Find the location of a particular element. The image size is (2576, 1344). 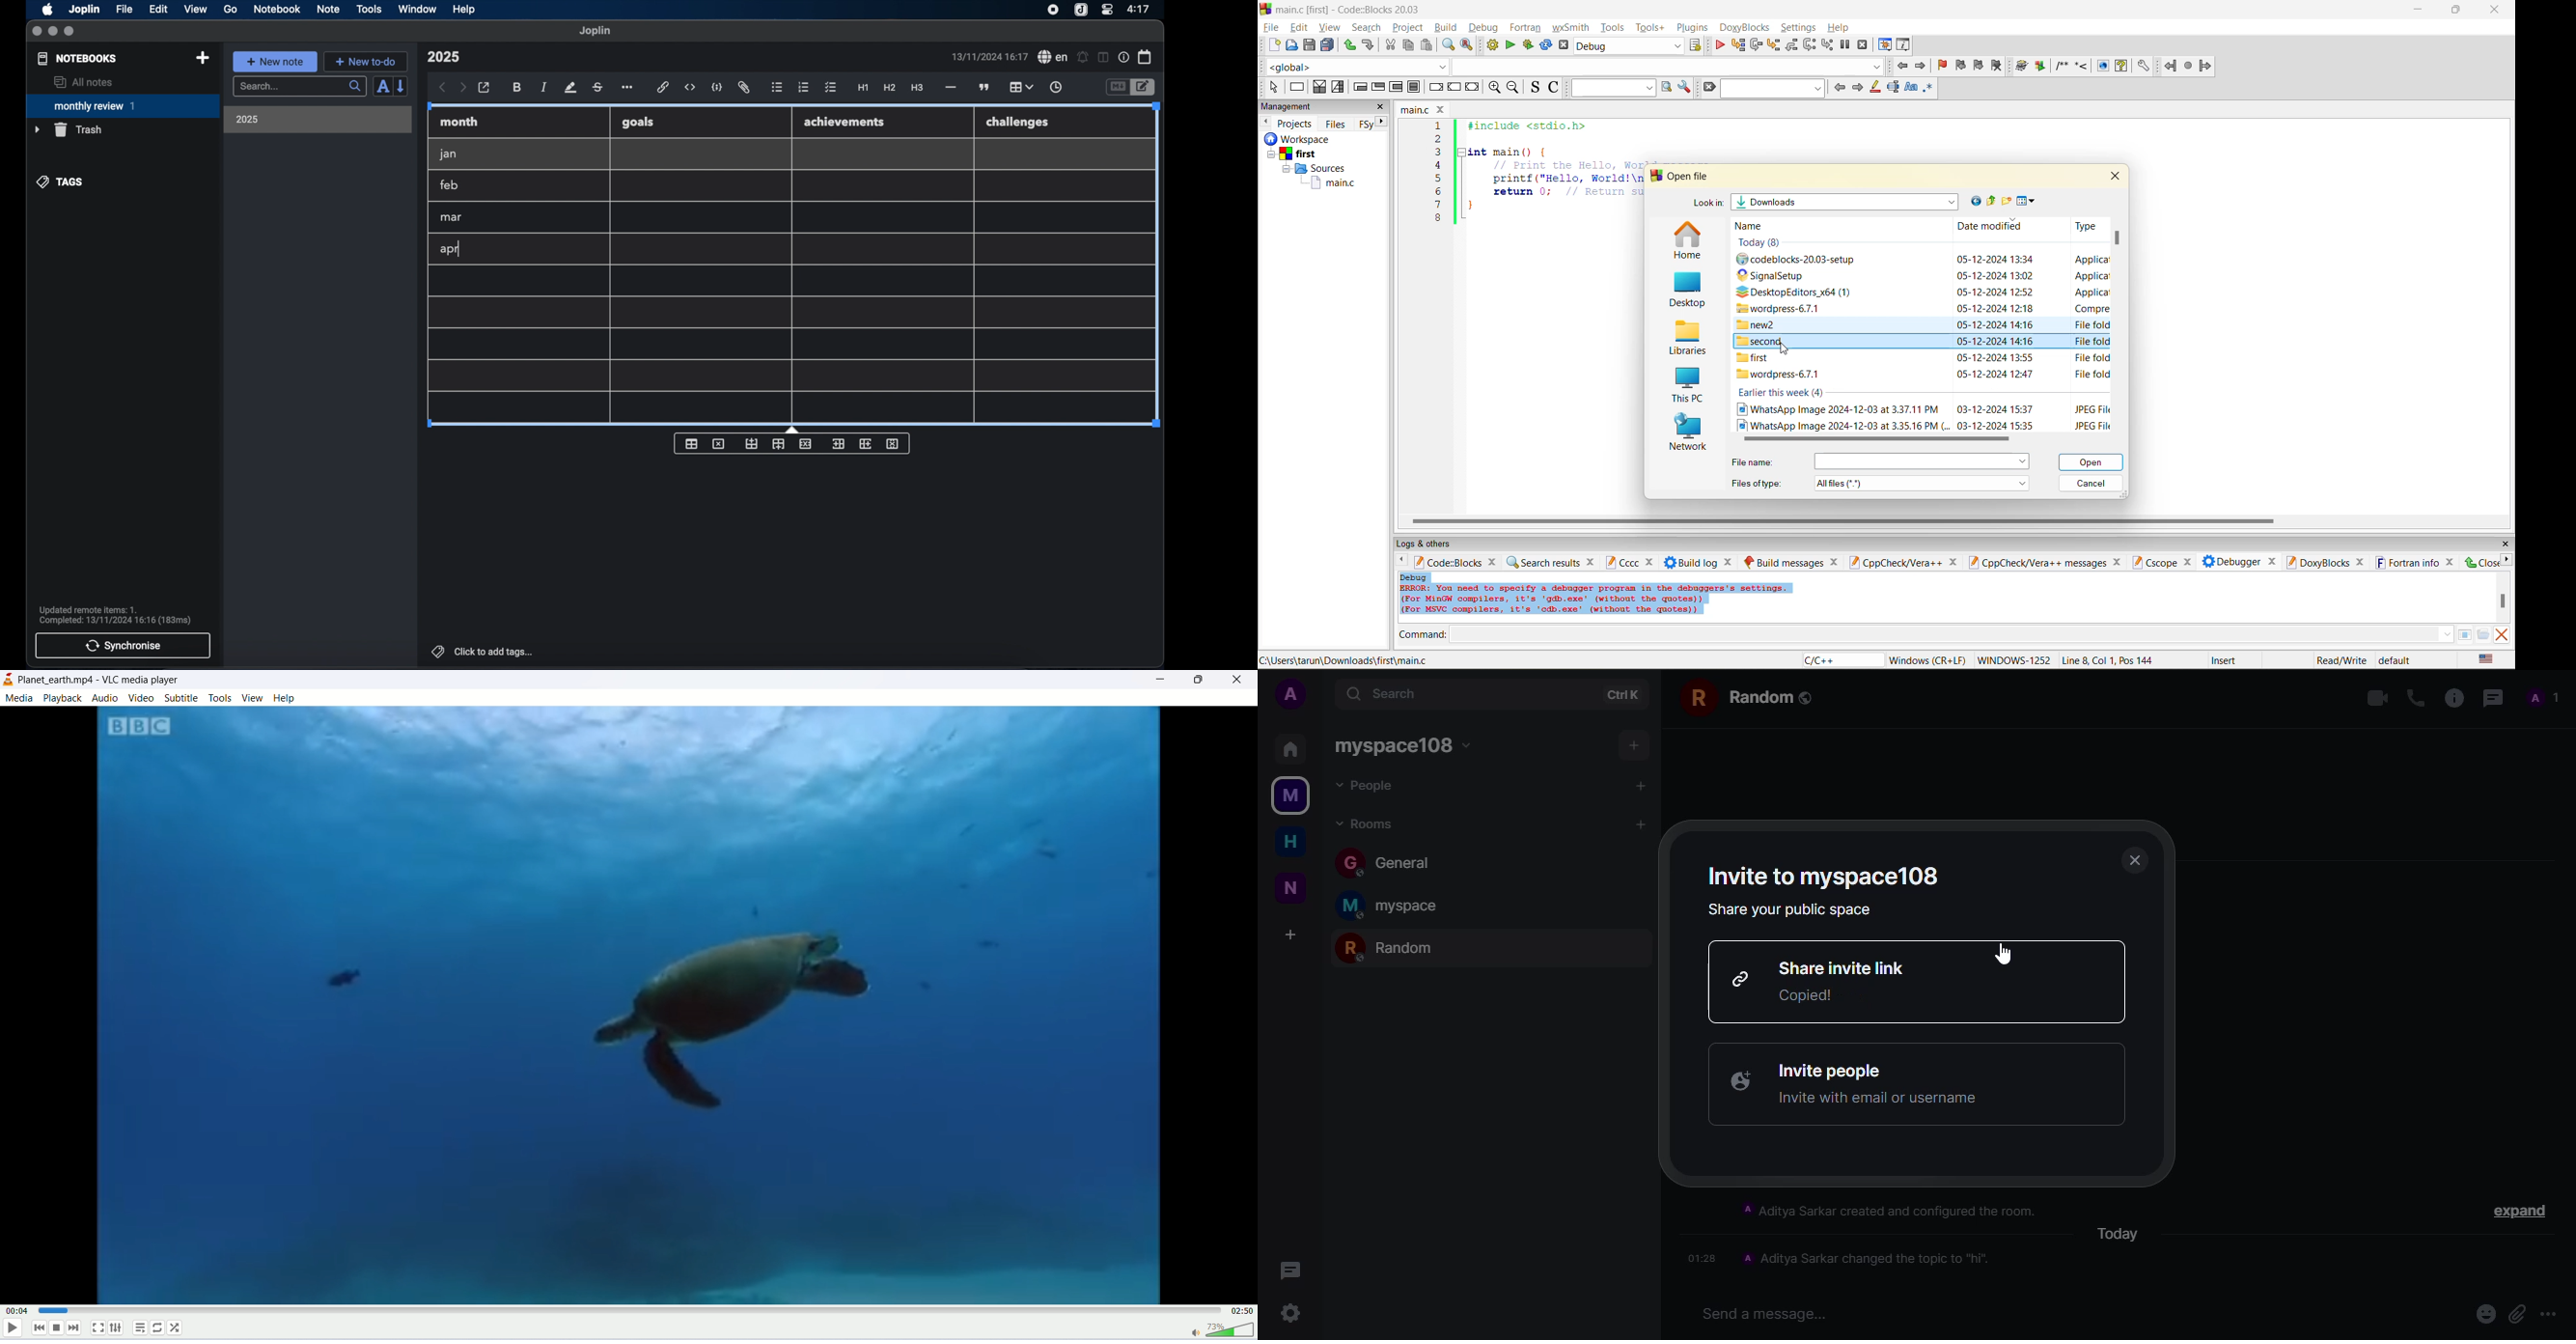

2025 is located at coordinates (247, 119).